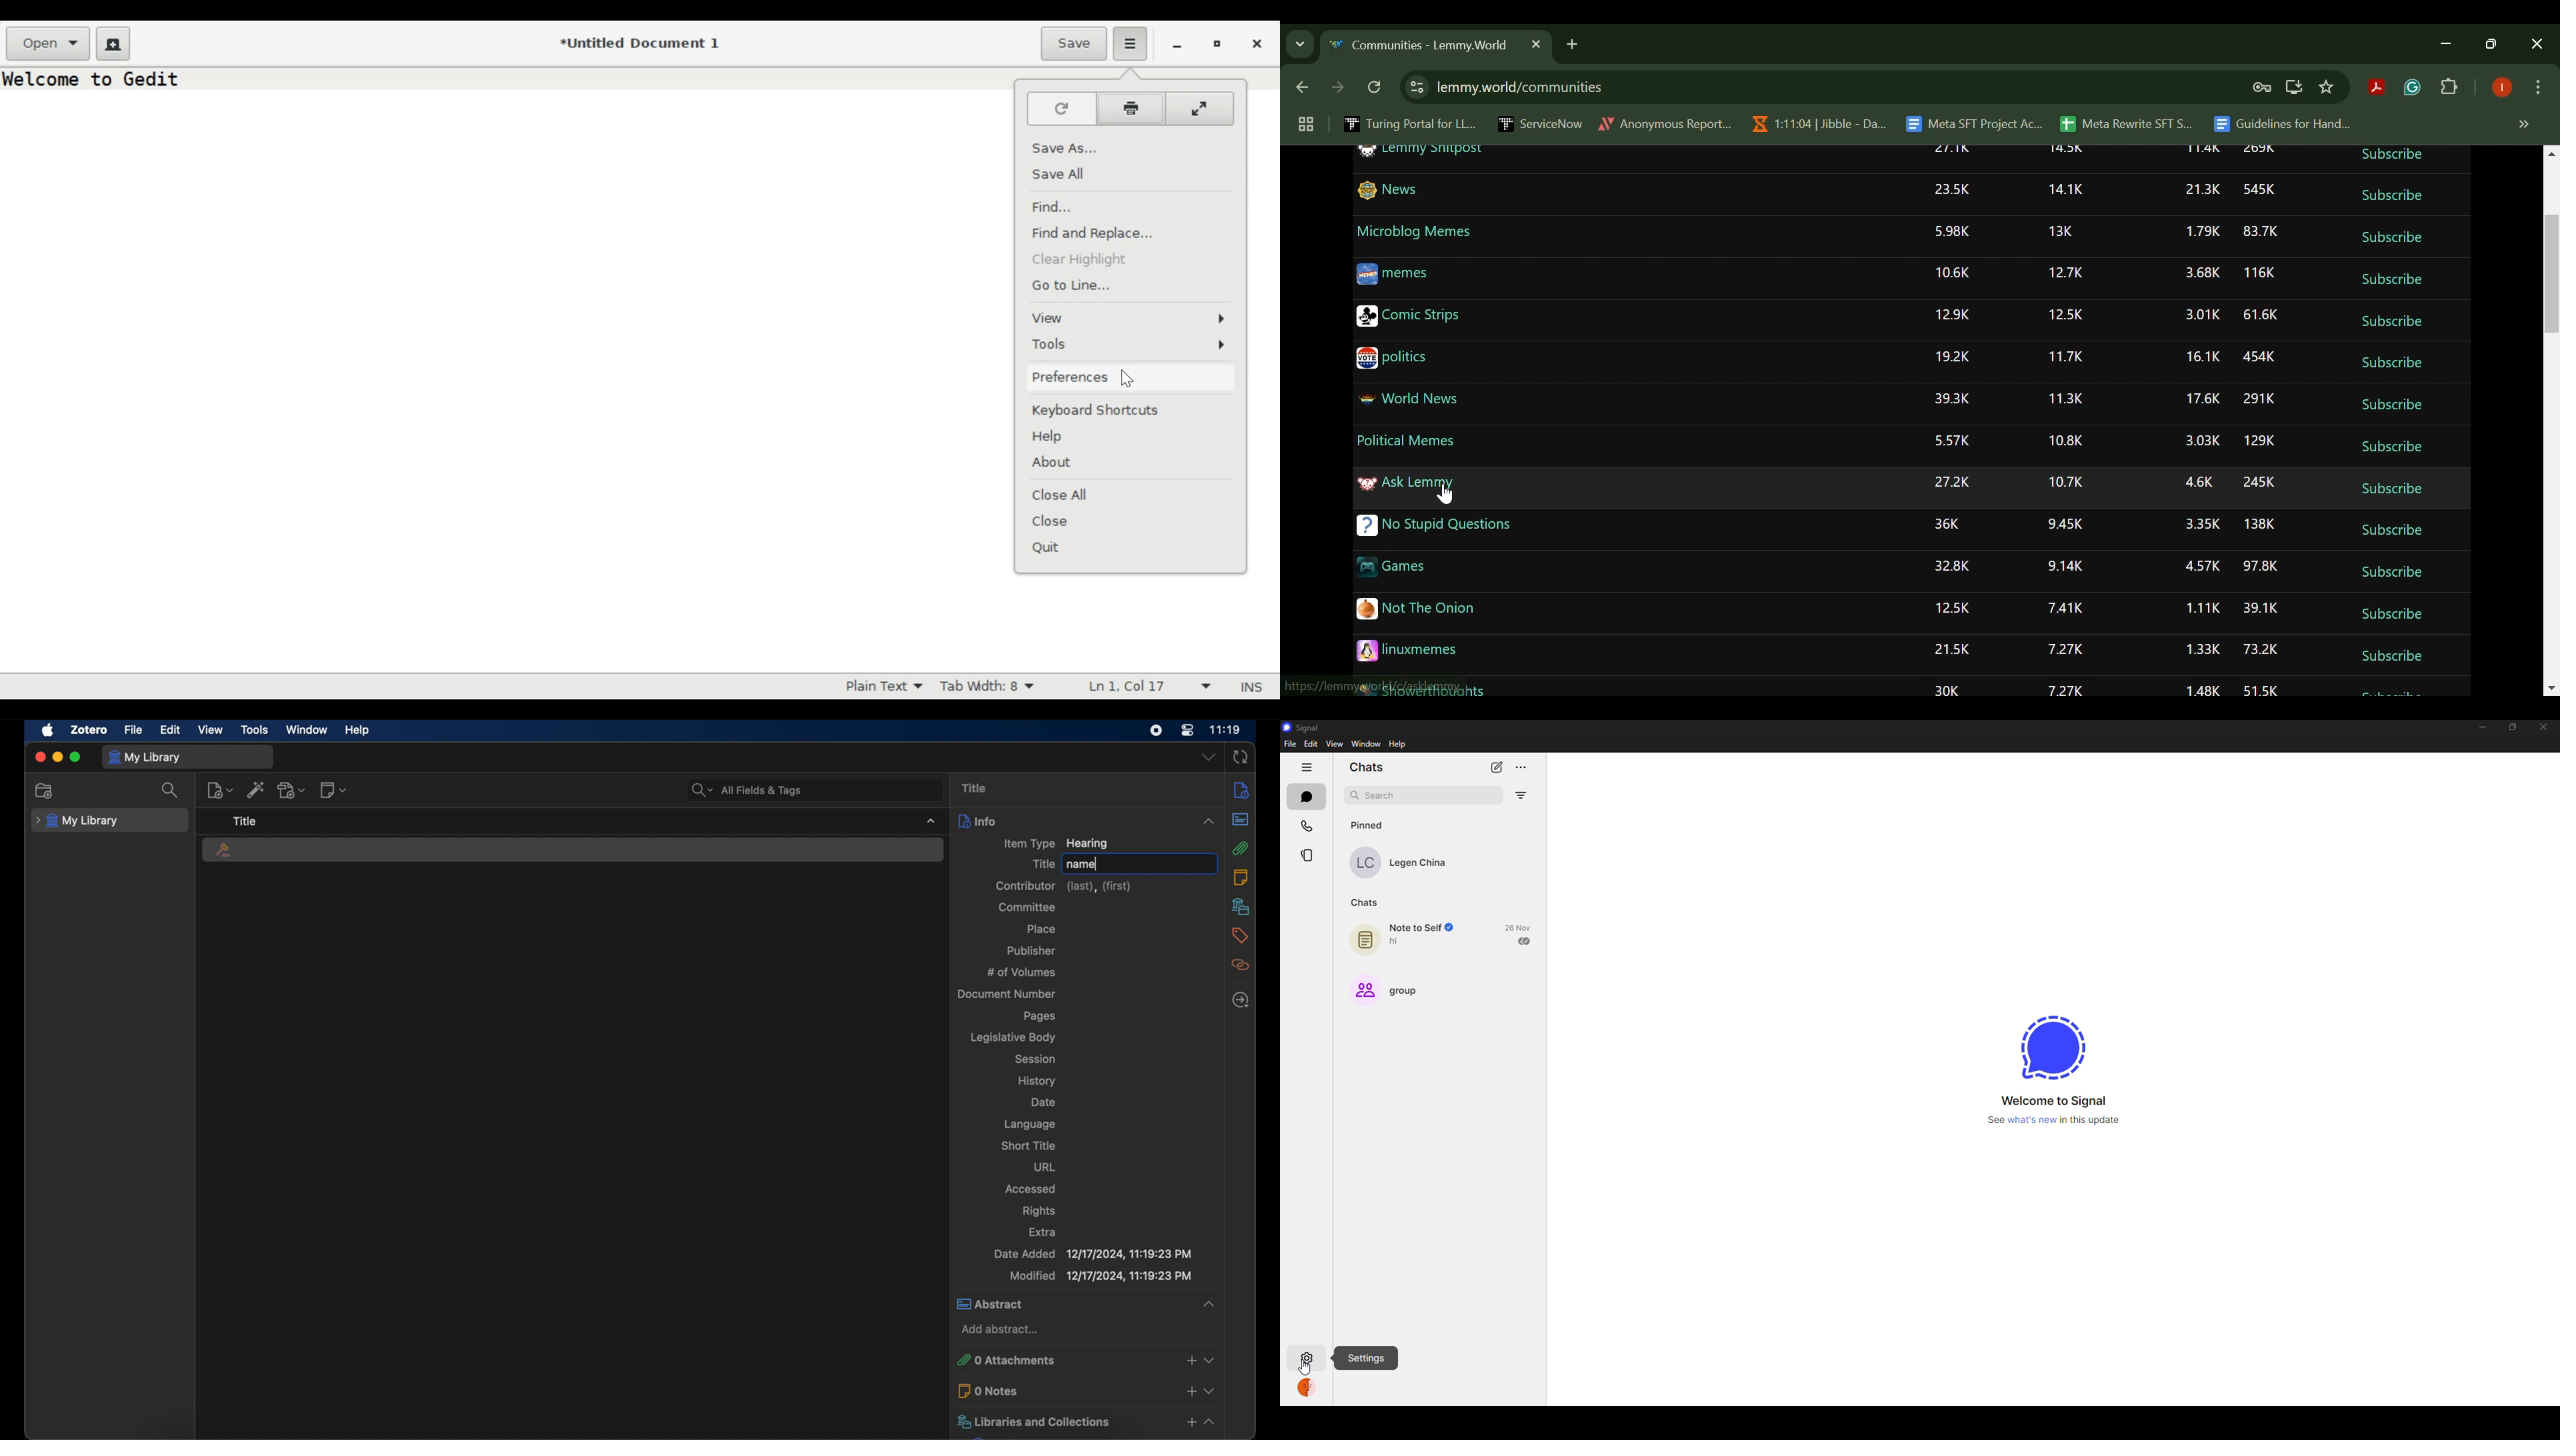 This screenshot has width=2576, height=1456. What do you see at coordinates (2389, 197) in the screenshot?
I see `Subscribe` at bounding box center [2389, 197].